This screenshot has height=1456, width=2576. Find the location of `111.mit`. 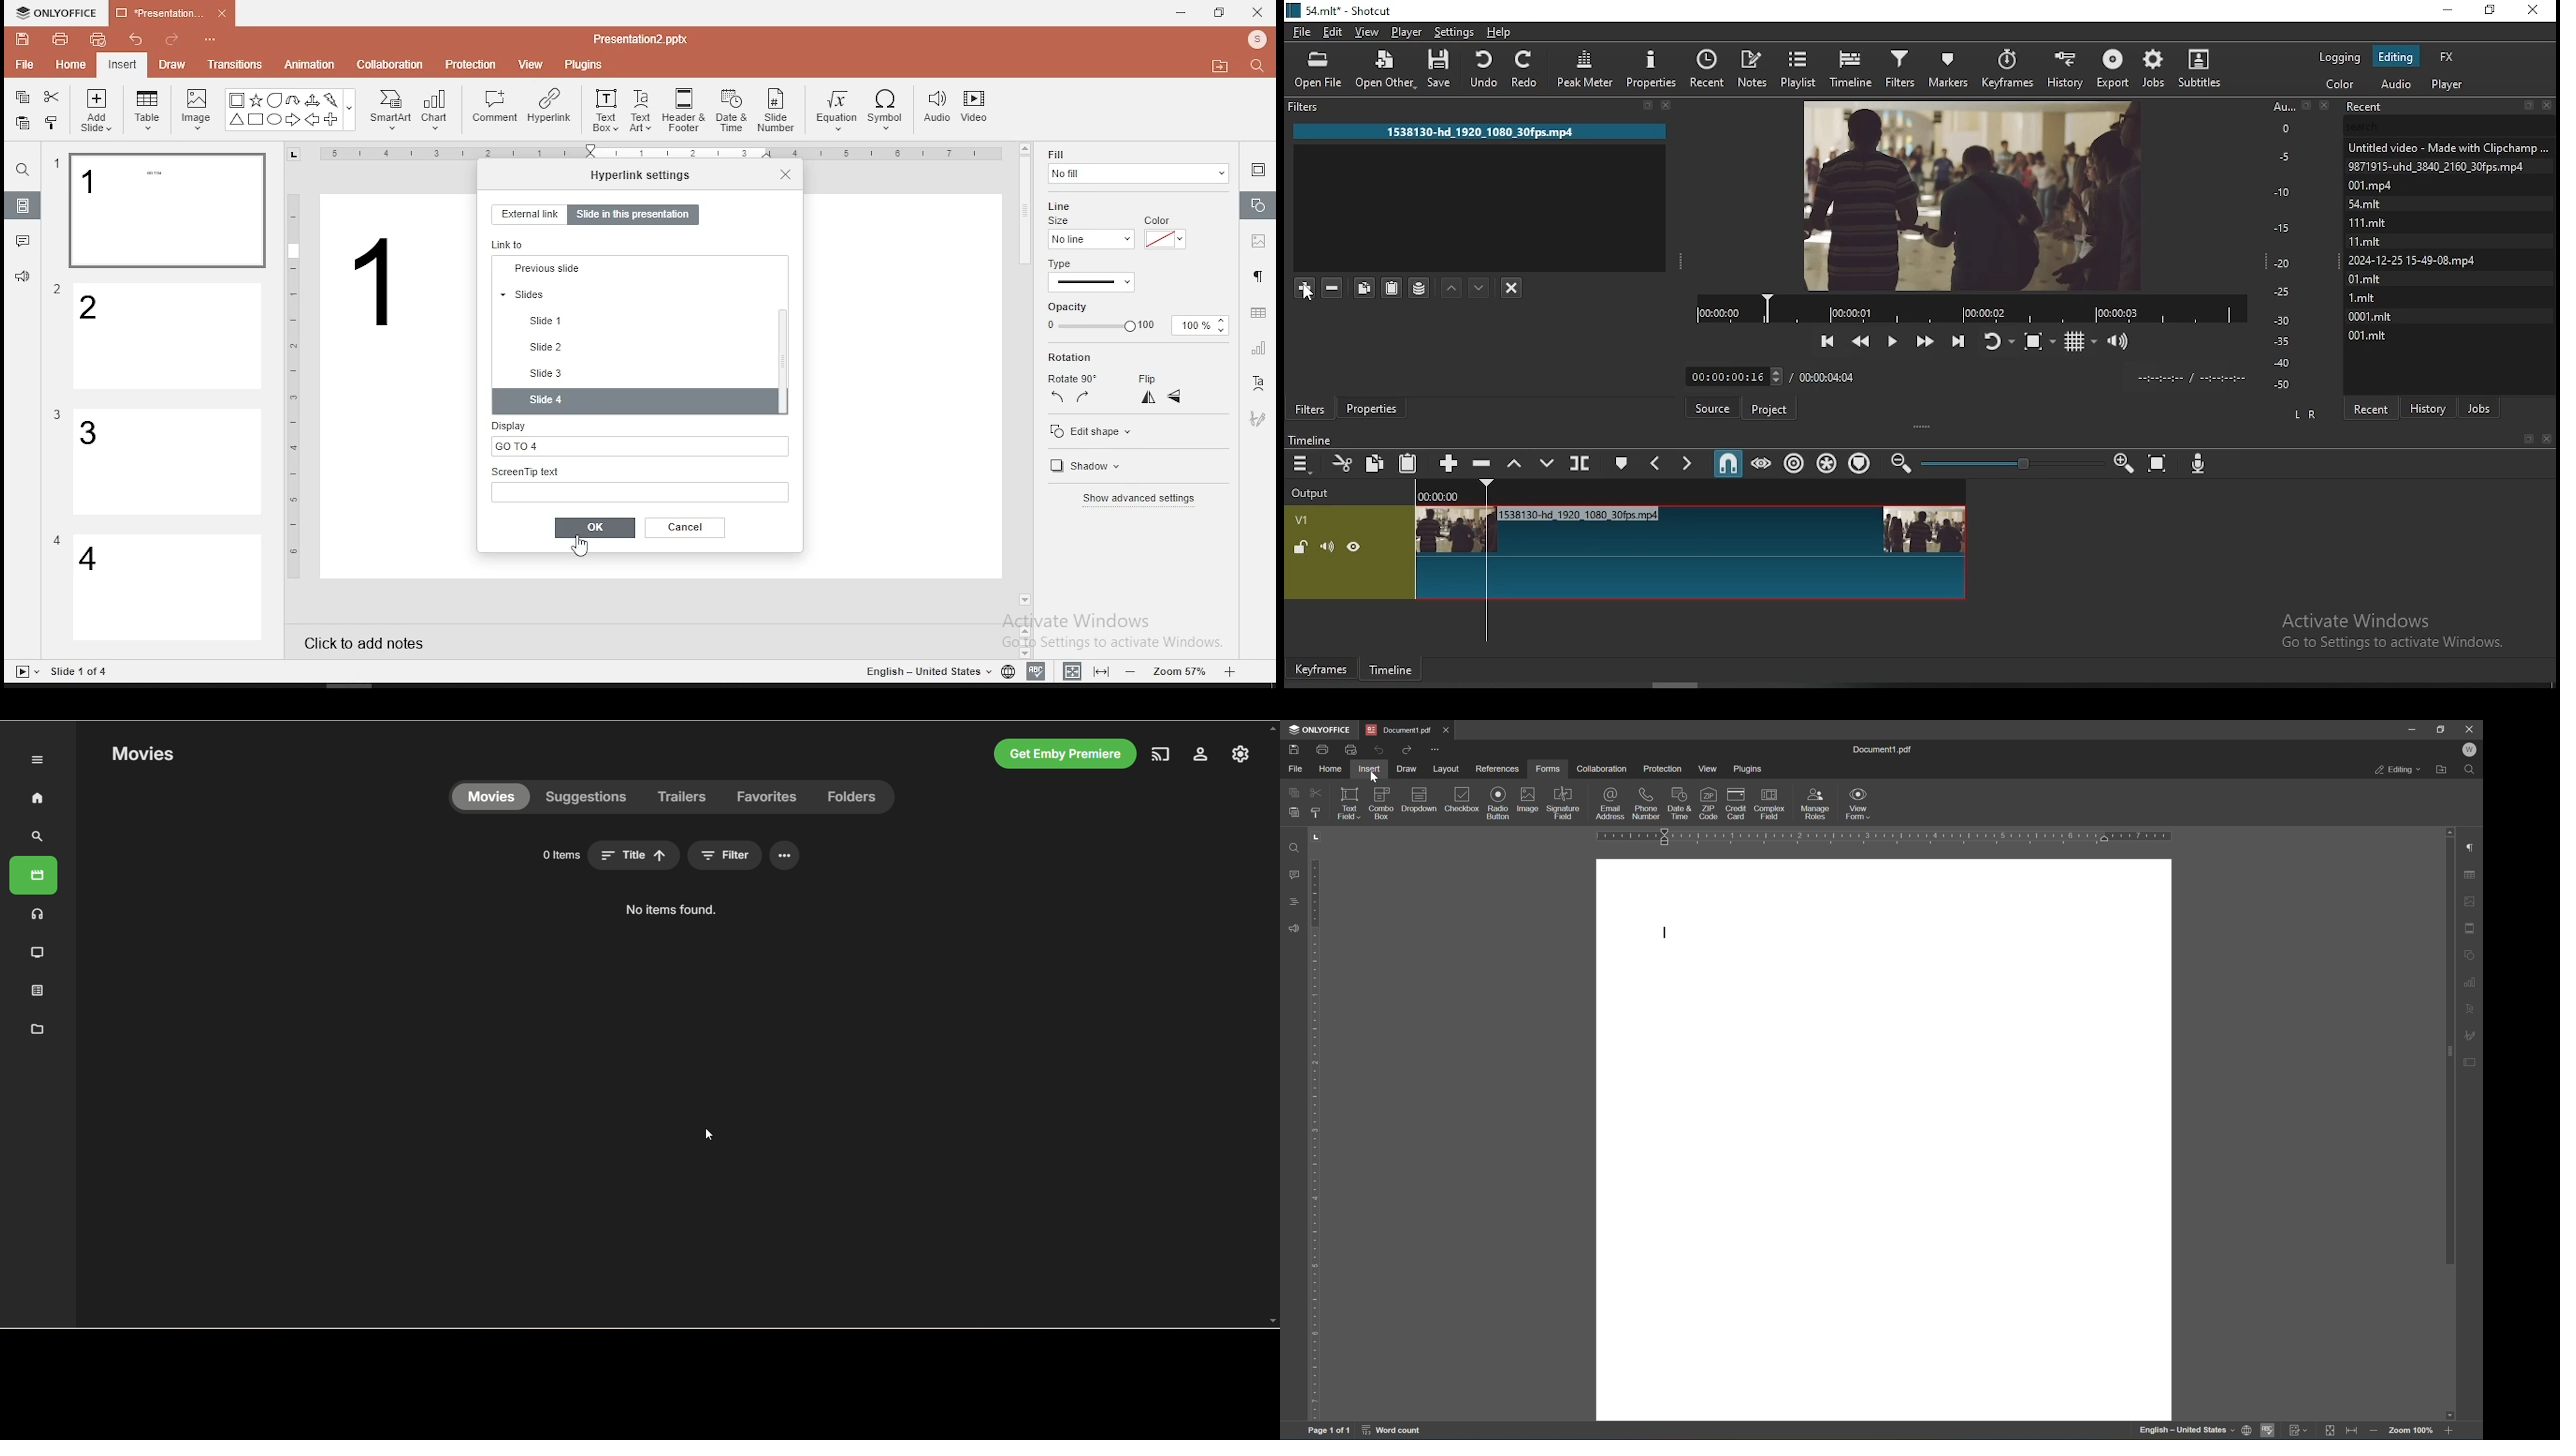

111.mit is located at coordinates (2380, 222).